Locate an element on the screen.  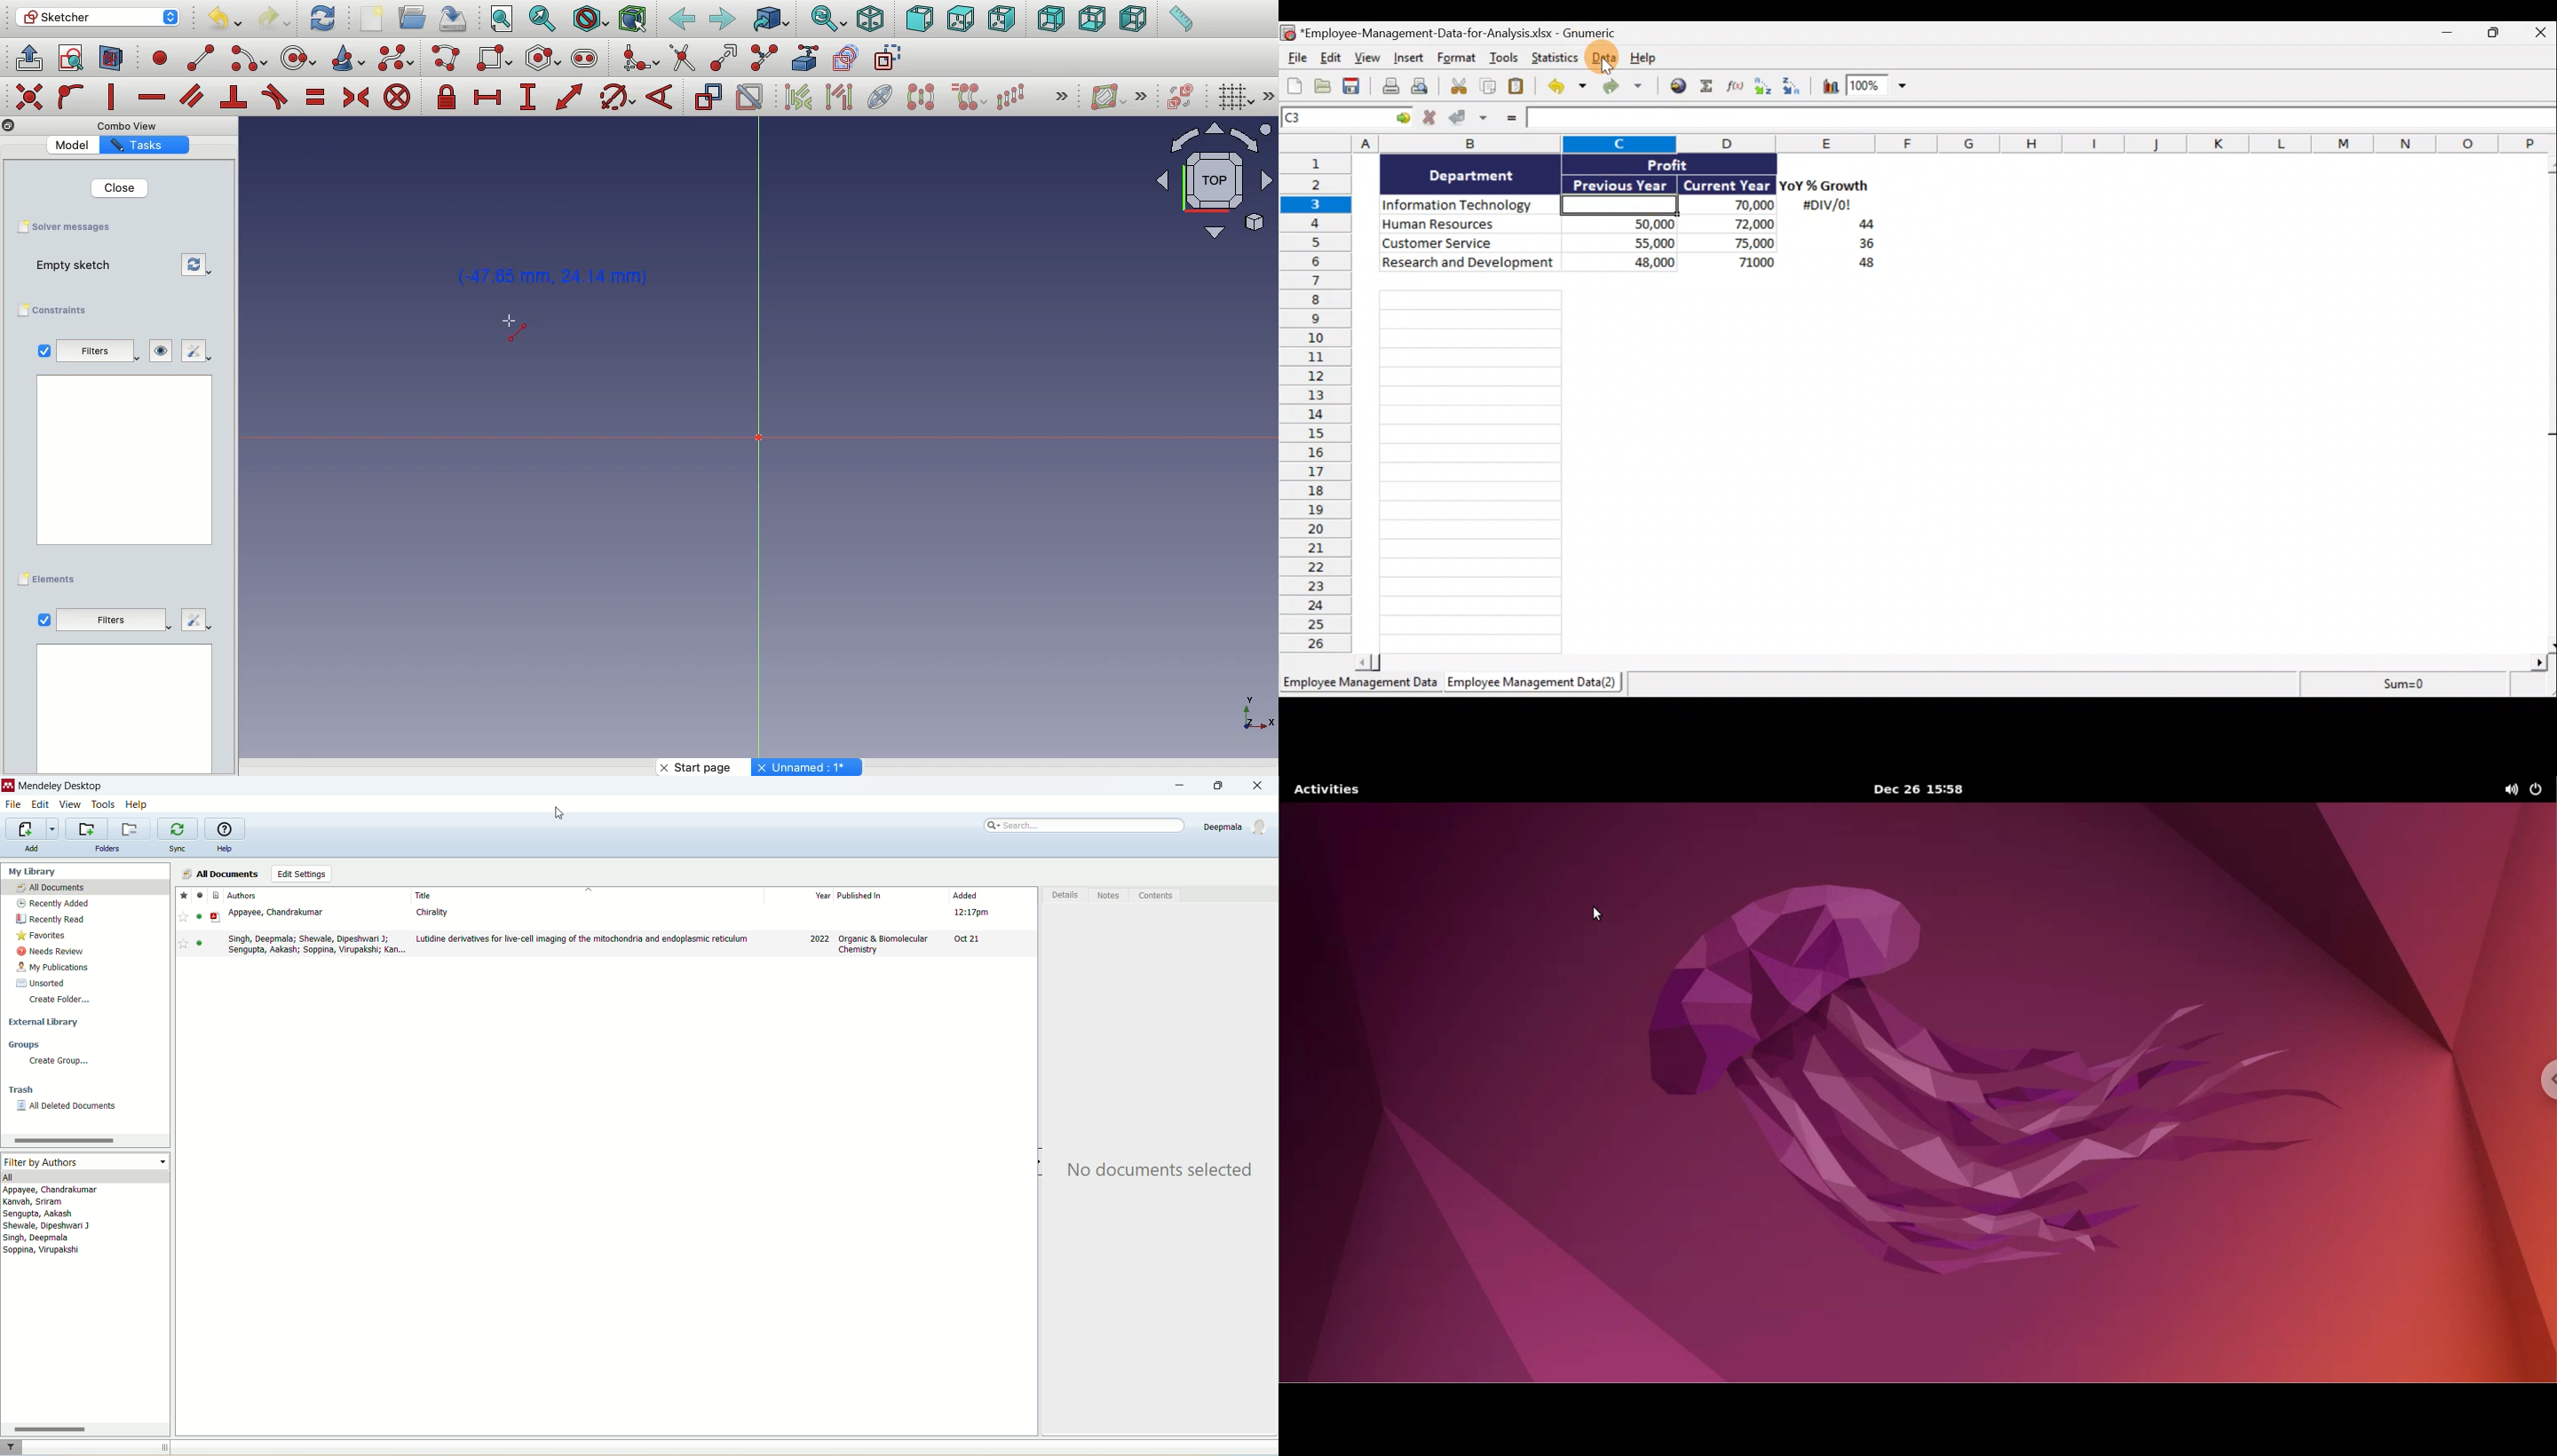
added is located at coordinates (994, 891).